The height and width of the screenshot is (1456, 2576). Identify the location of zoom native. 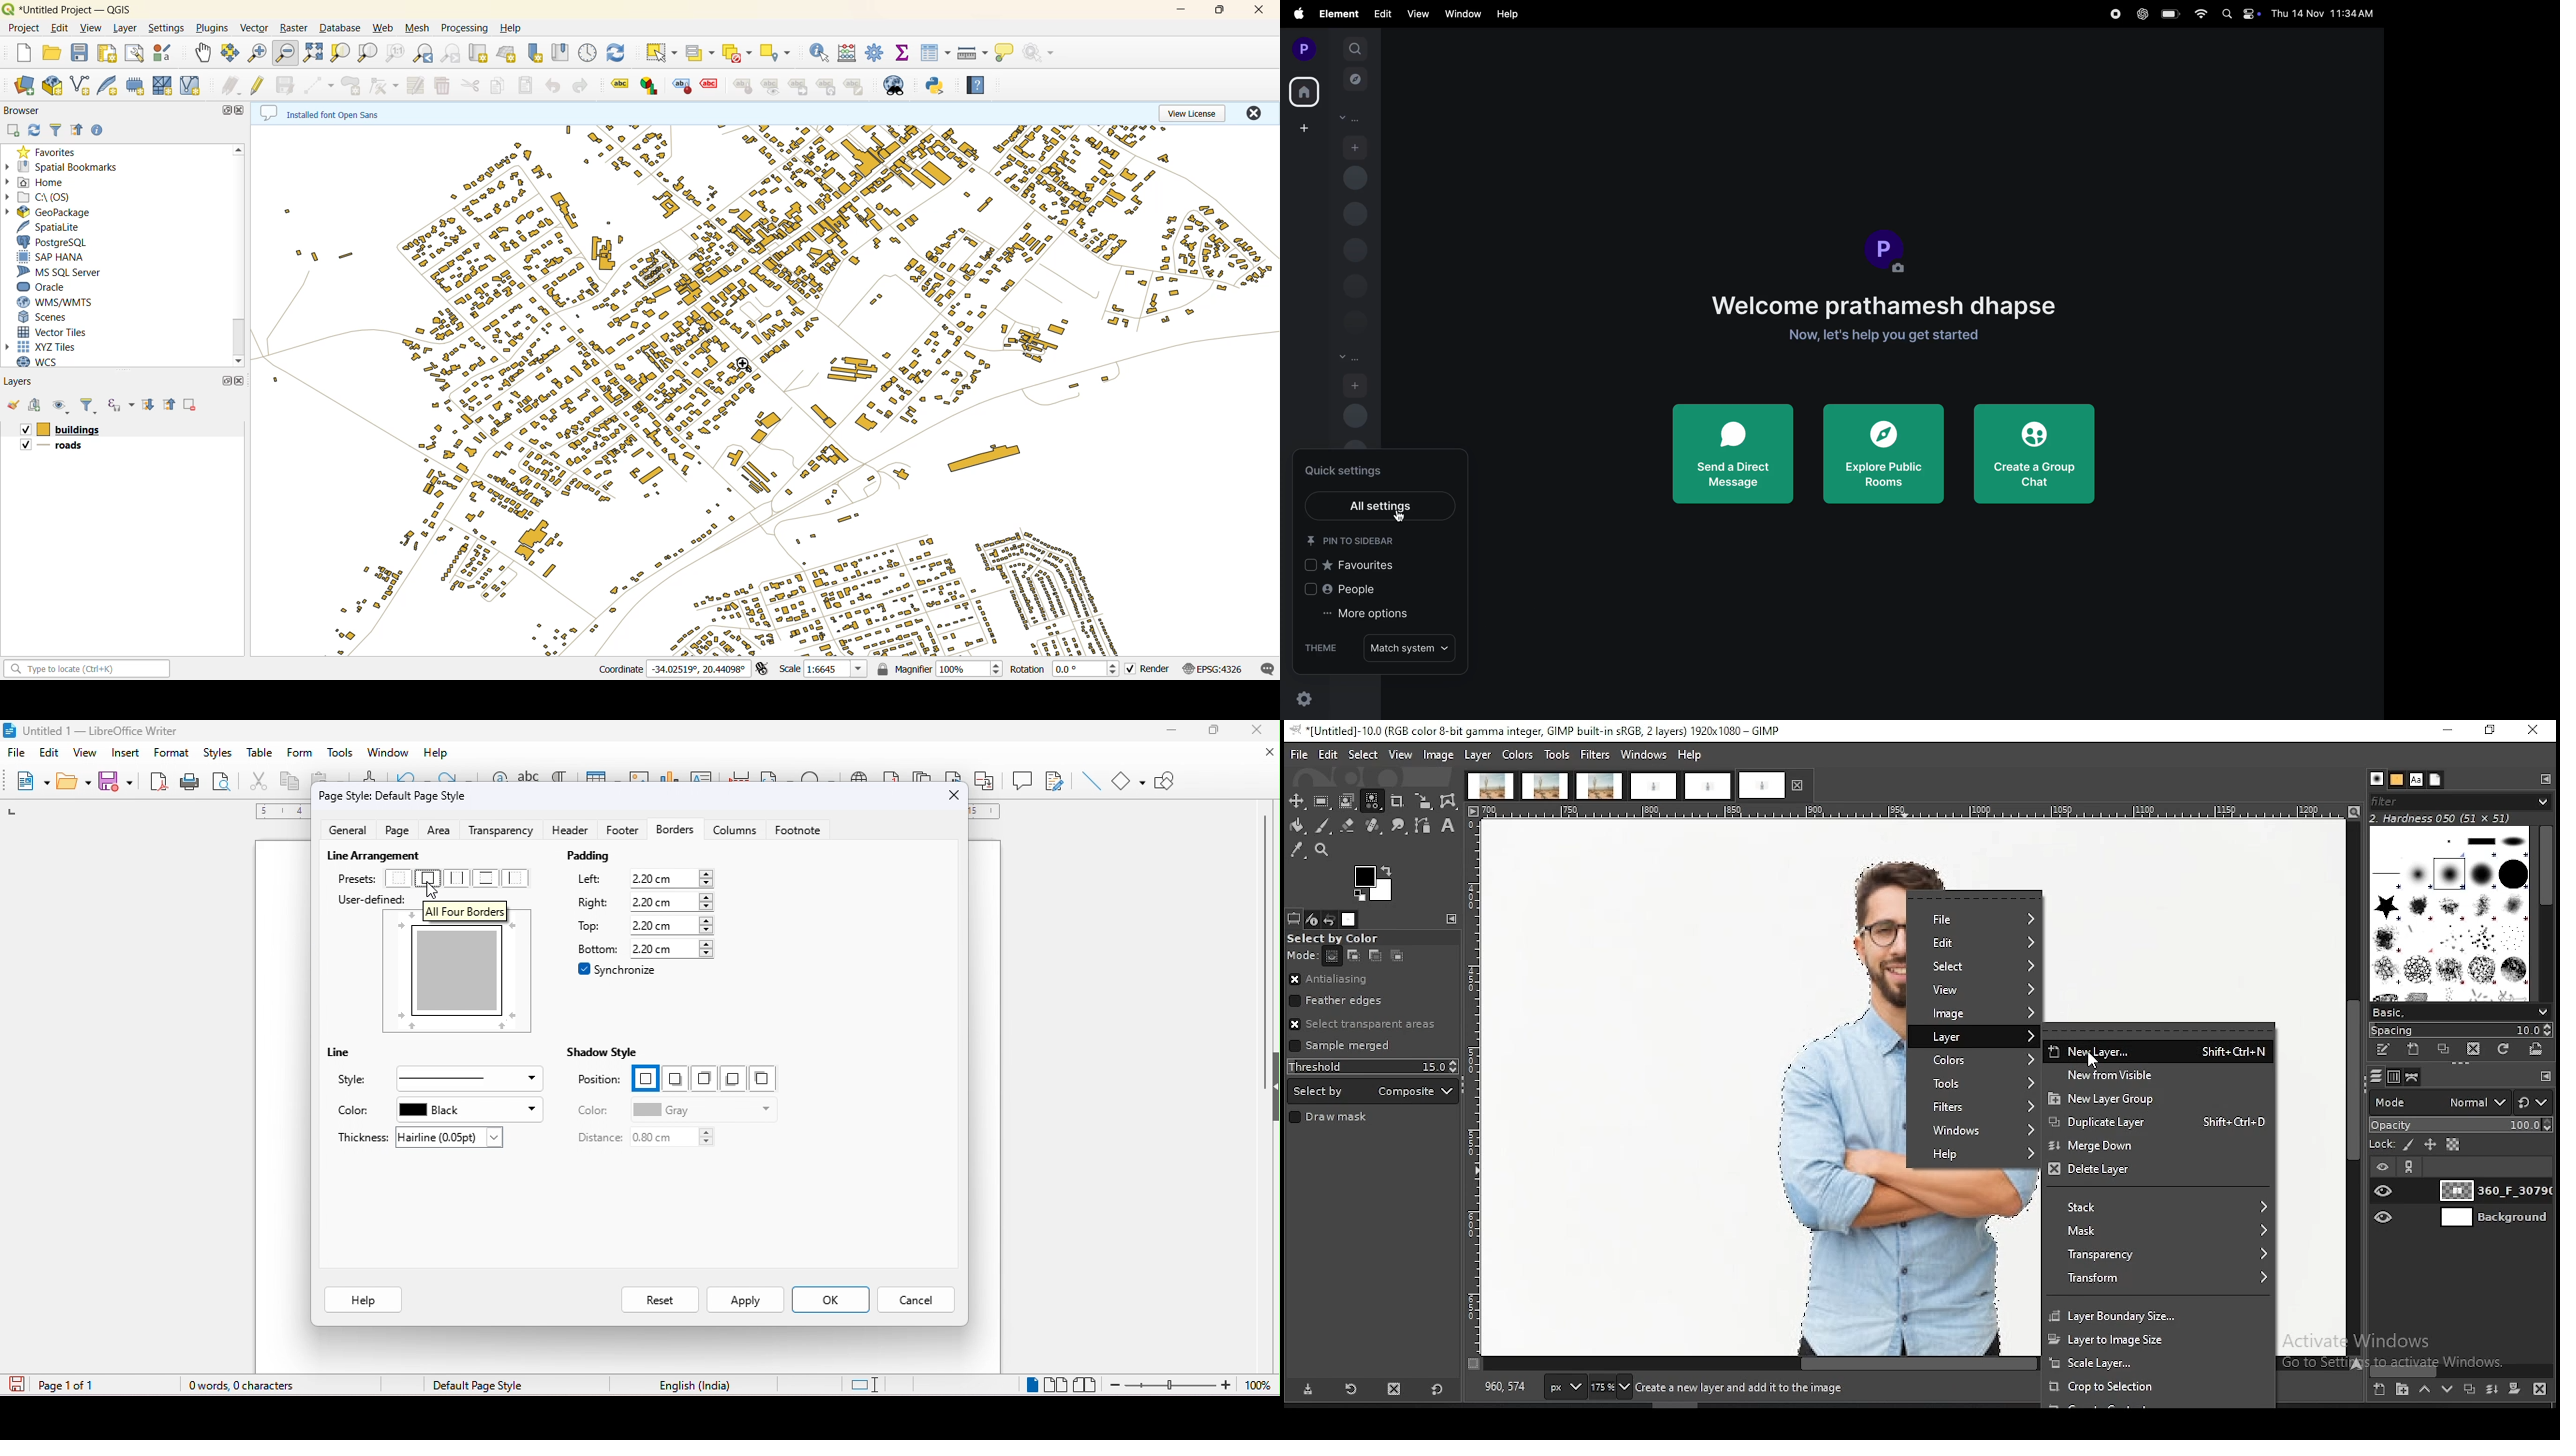
(397, 52).